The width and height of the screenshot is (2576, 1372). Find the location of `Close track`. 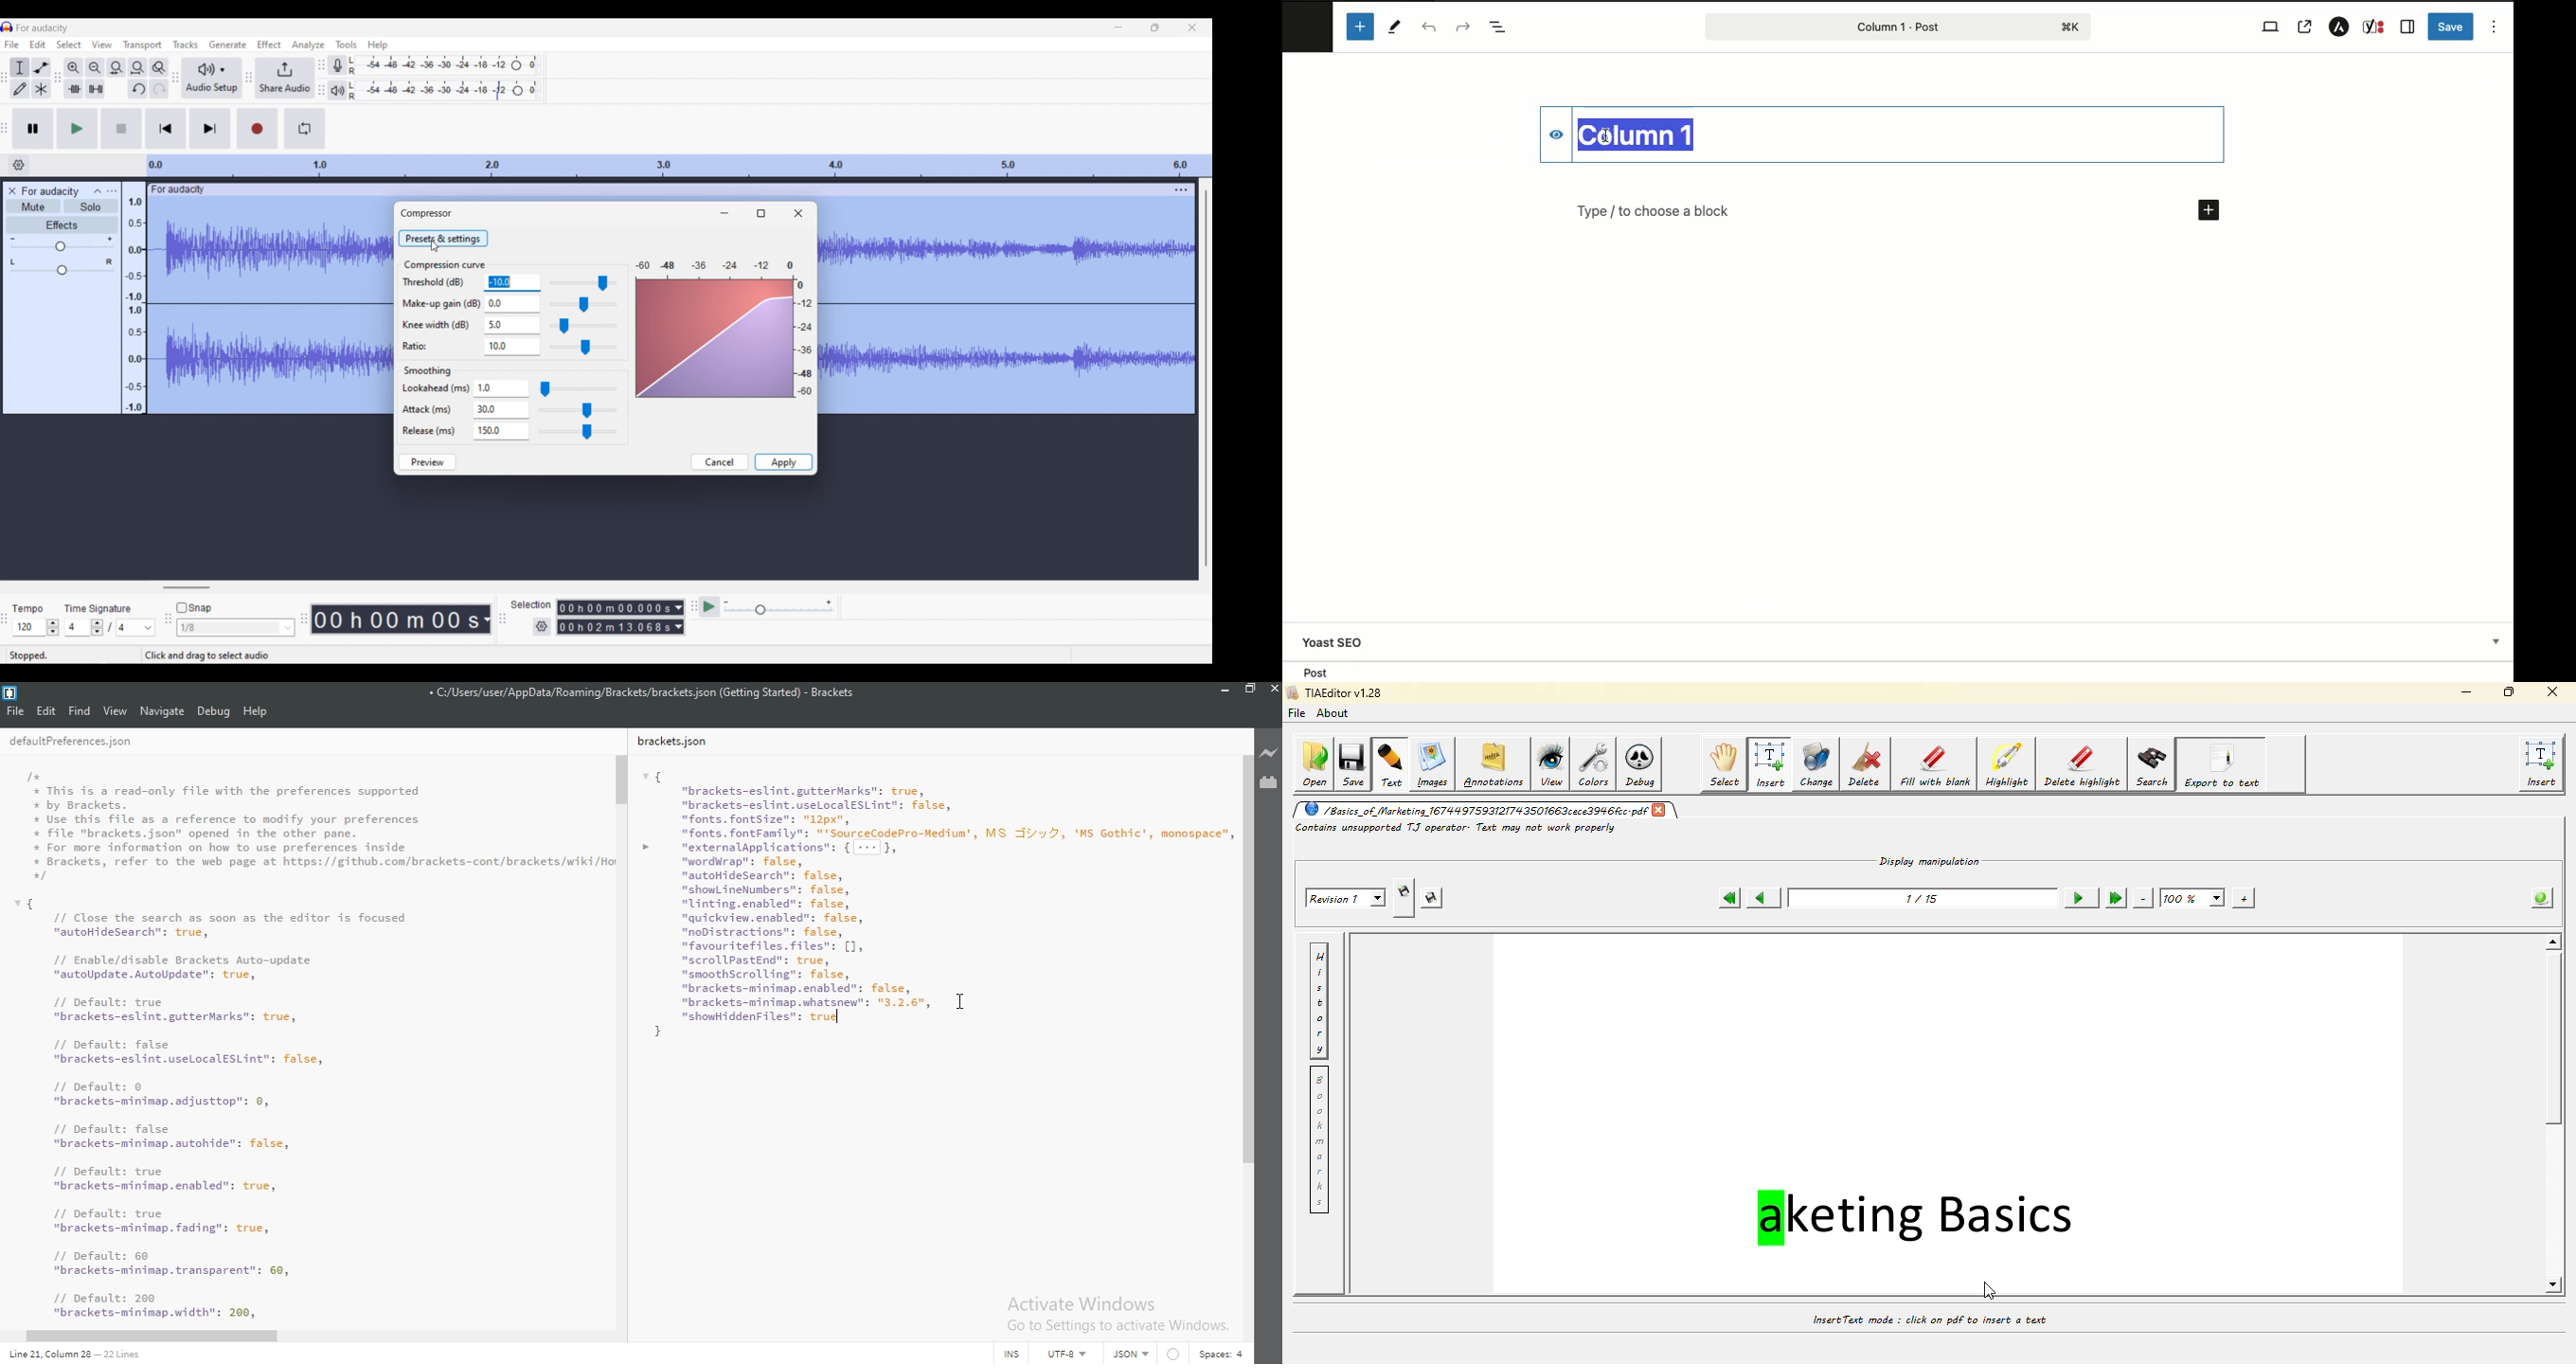

Close track is located at coordinates (11, 191).